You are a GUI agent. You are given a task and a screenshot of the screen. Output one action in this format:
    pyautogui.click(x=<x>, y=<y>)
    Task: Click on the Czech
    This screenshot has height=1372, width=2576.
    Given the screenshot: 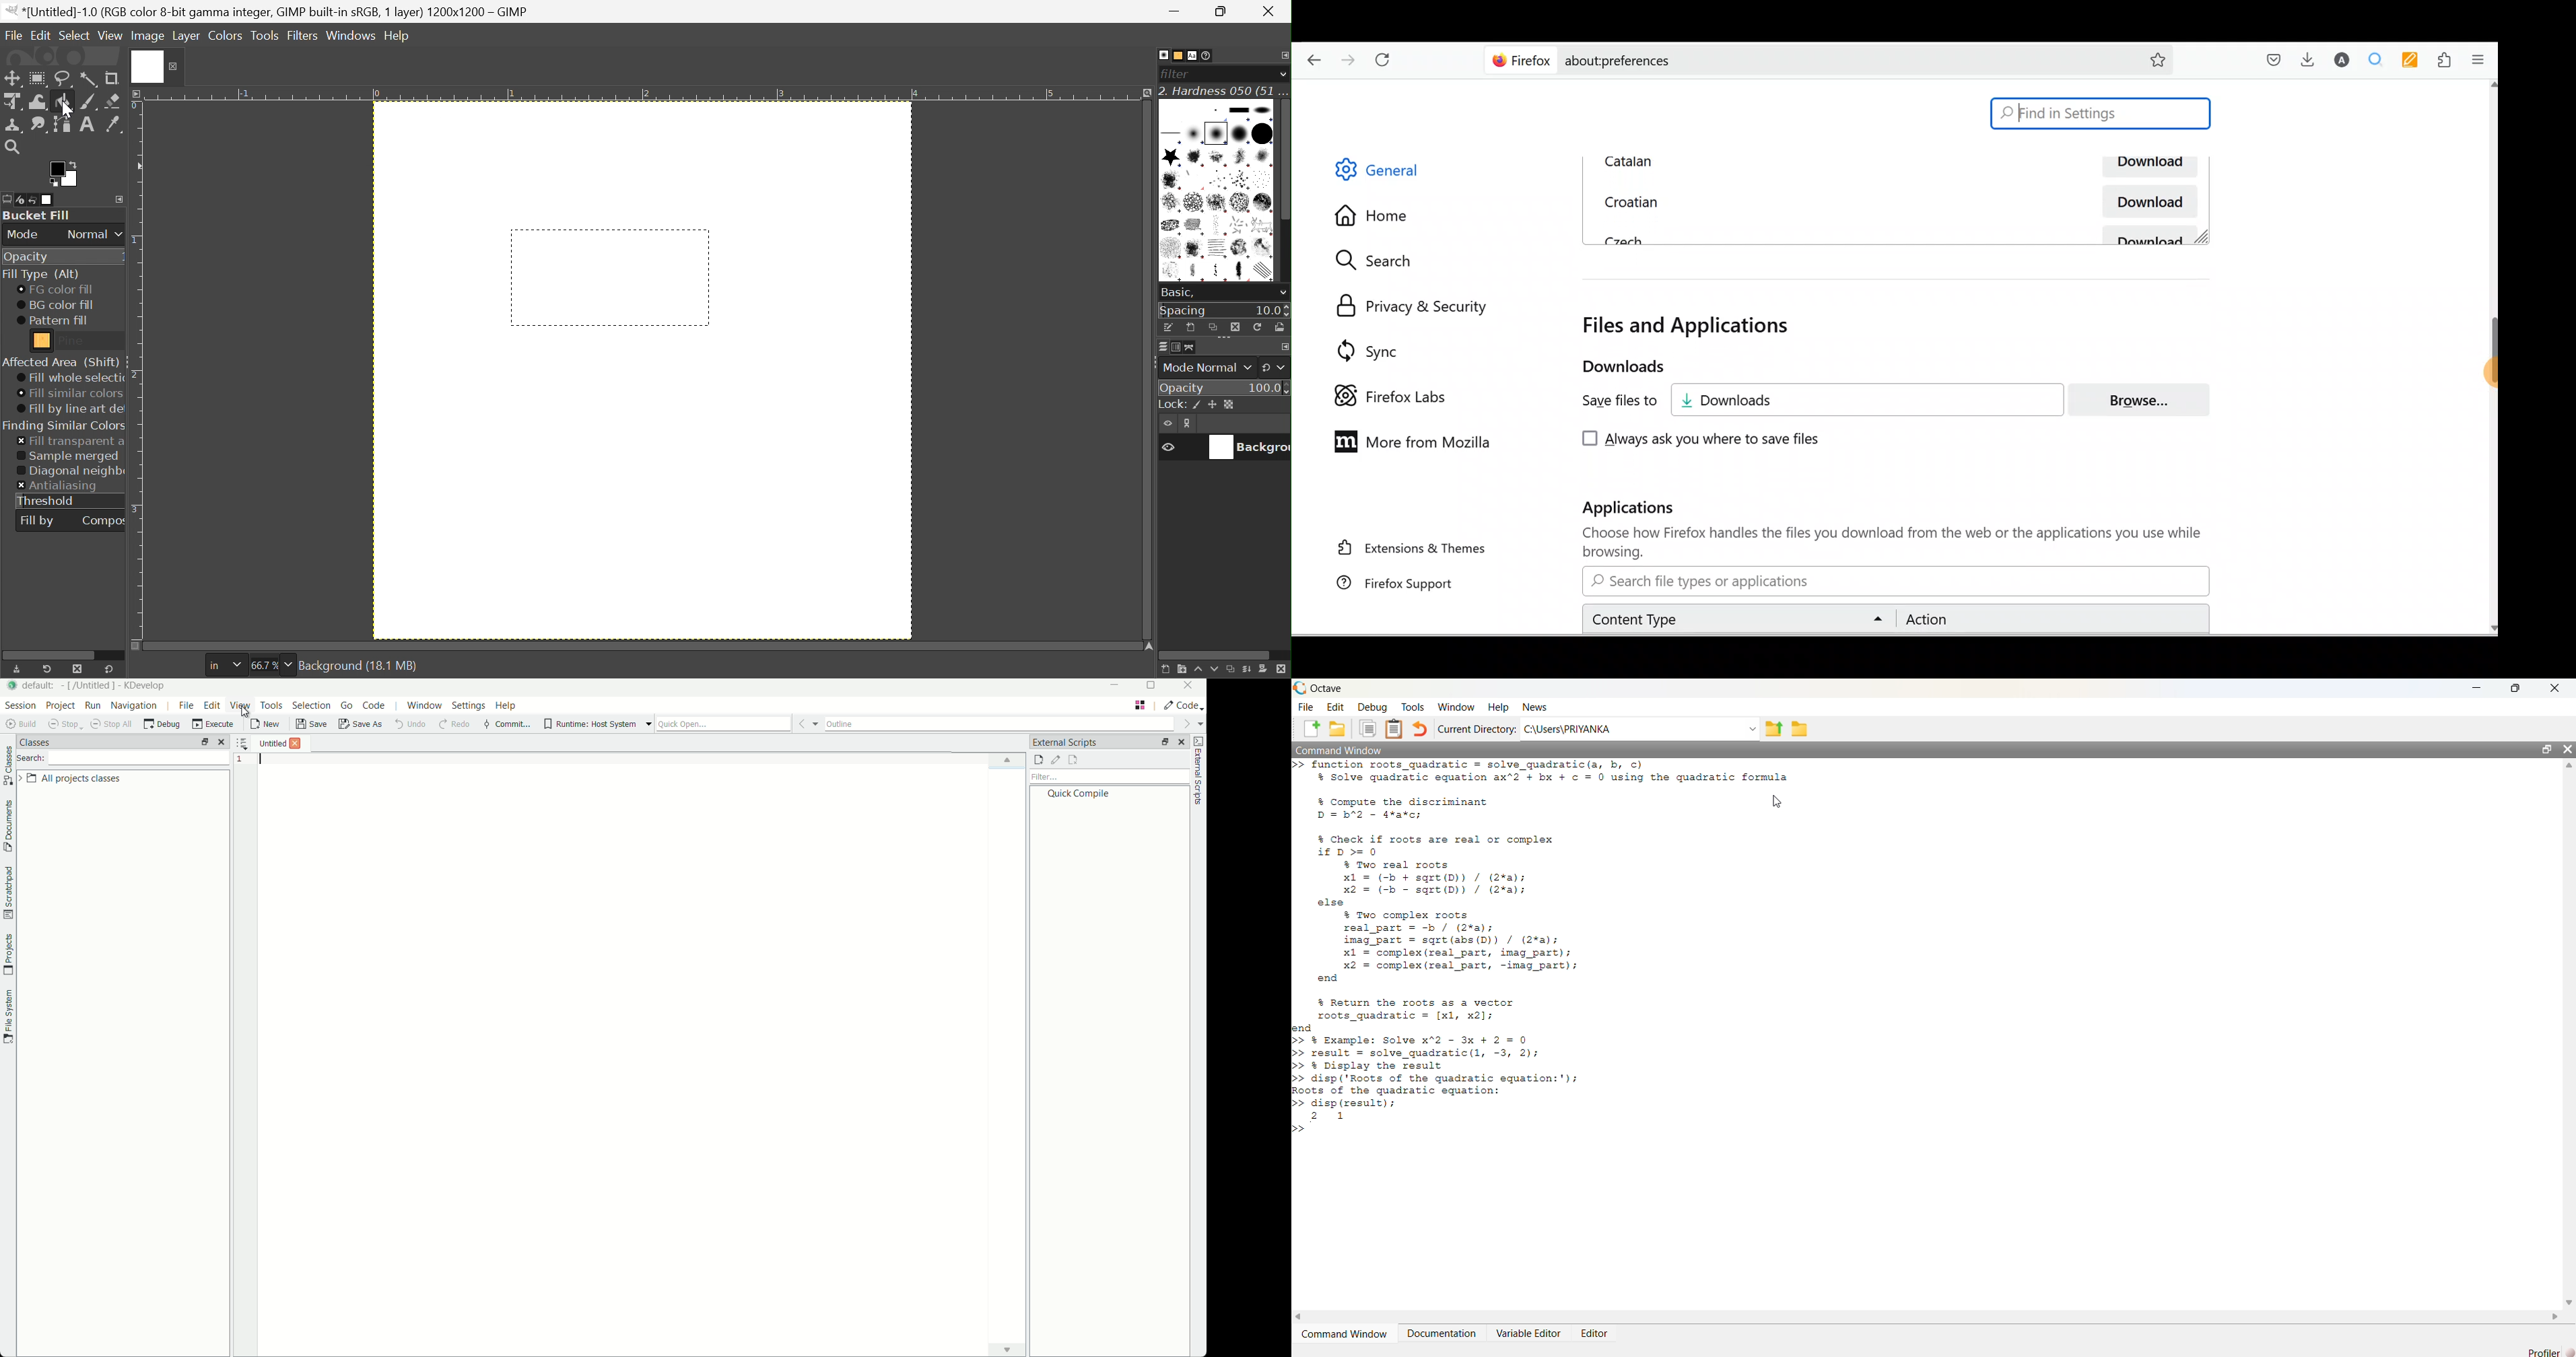 What is the action you would take?
    pyautogui.click(x=1621, y=239)
    